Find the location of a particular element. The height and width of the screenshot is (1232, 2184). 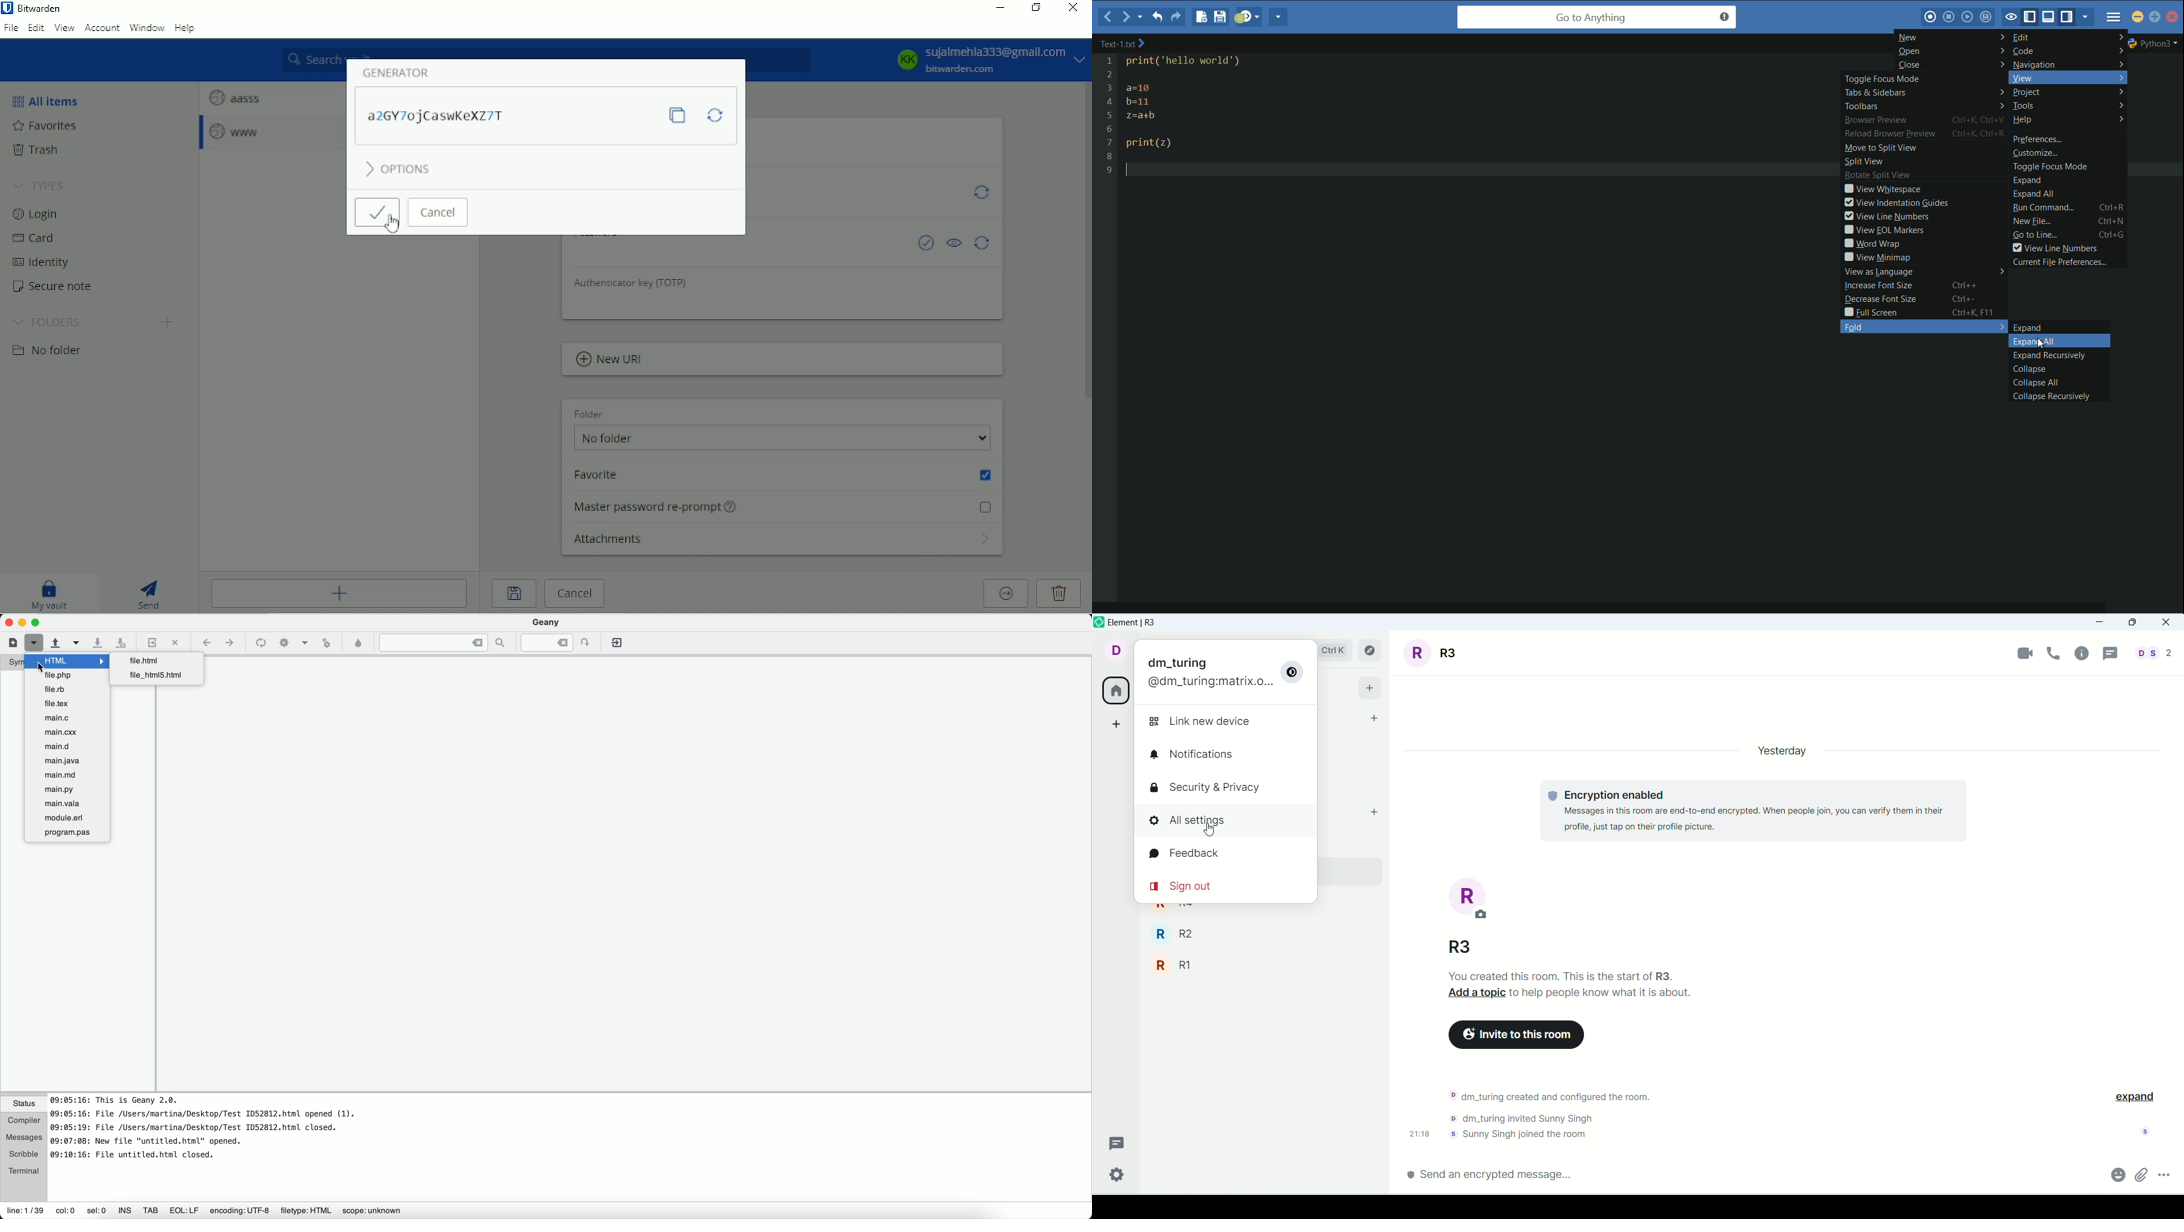

feedback is located at coordinates (1192, 855).